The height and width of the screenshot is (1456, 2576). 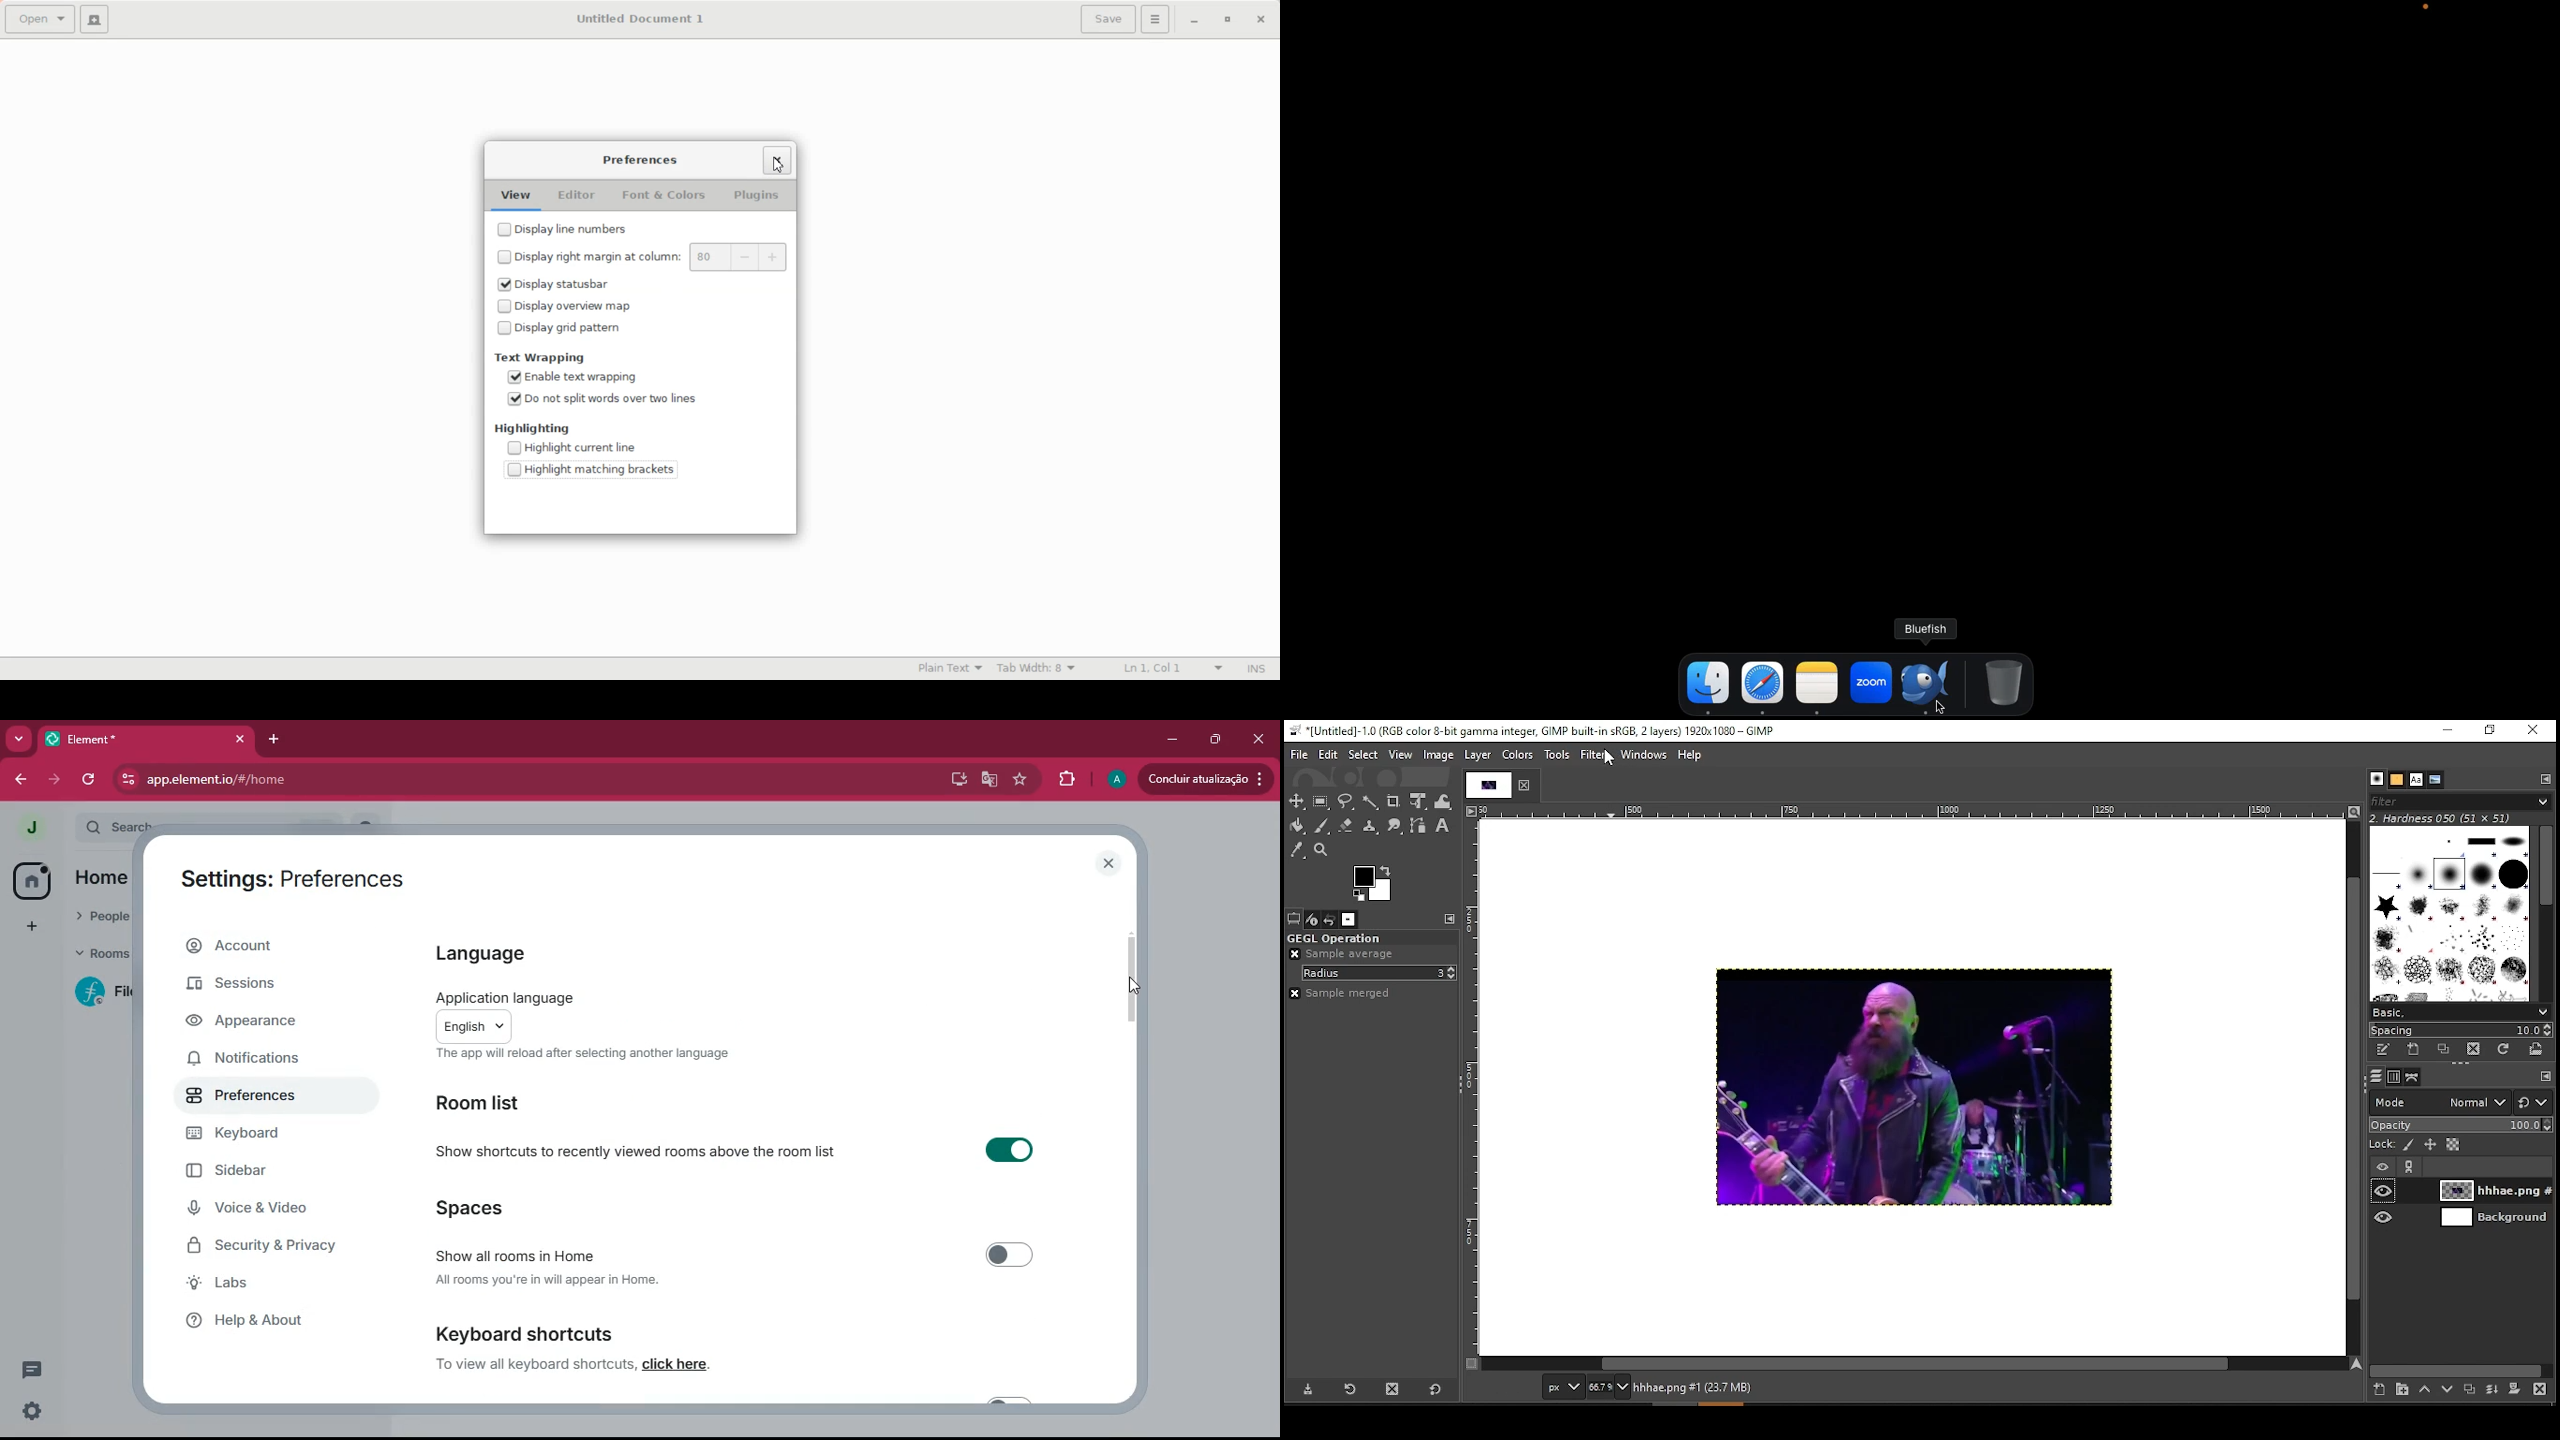 I want to click on brushes, so click(x=2451, y=914).